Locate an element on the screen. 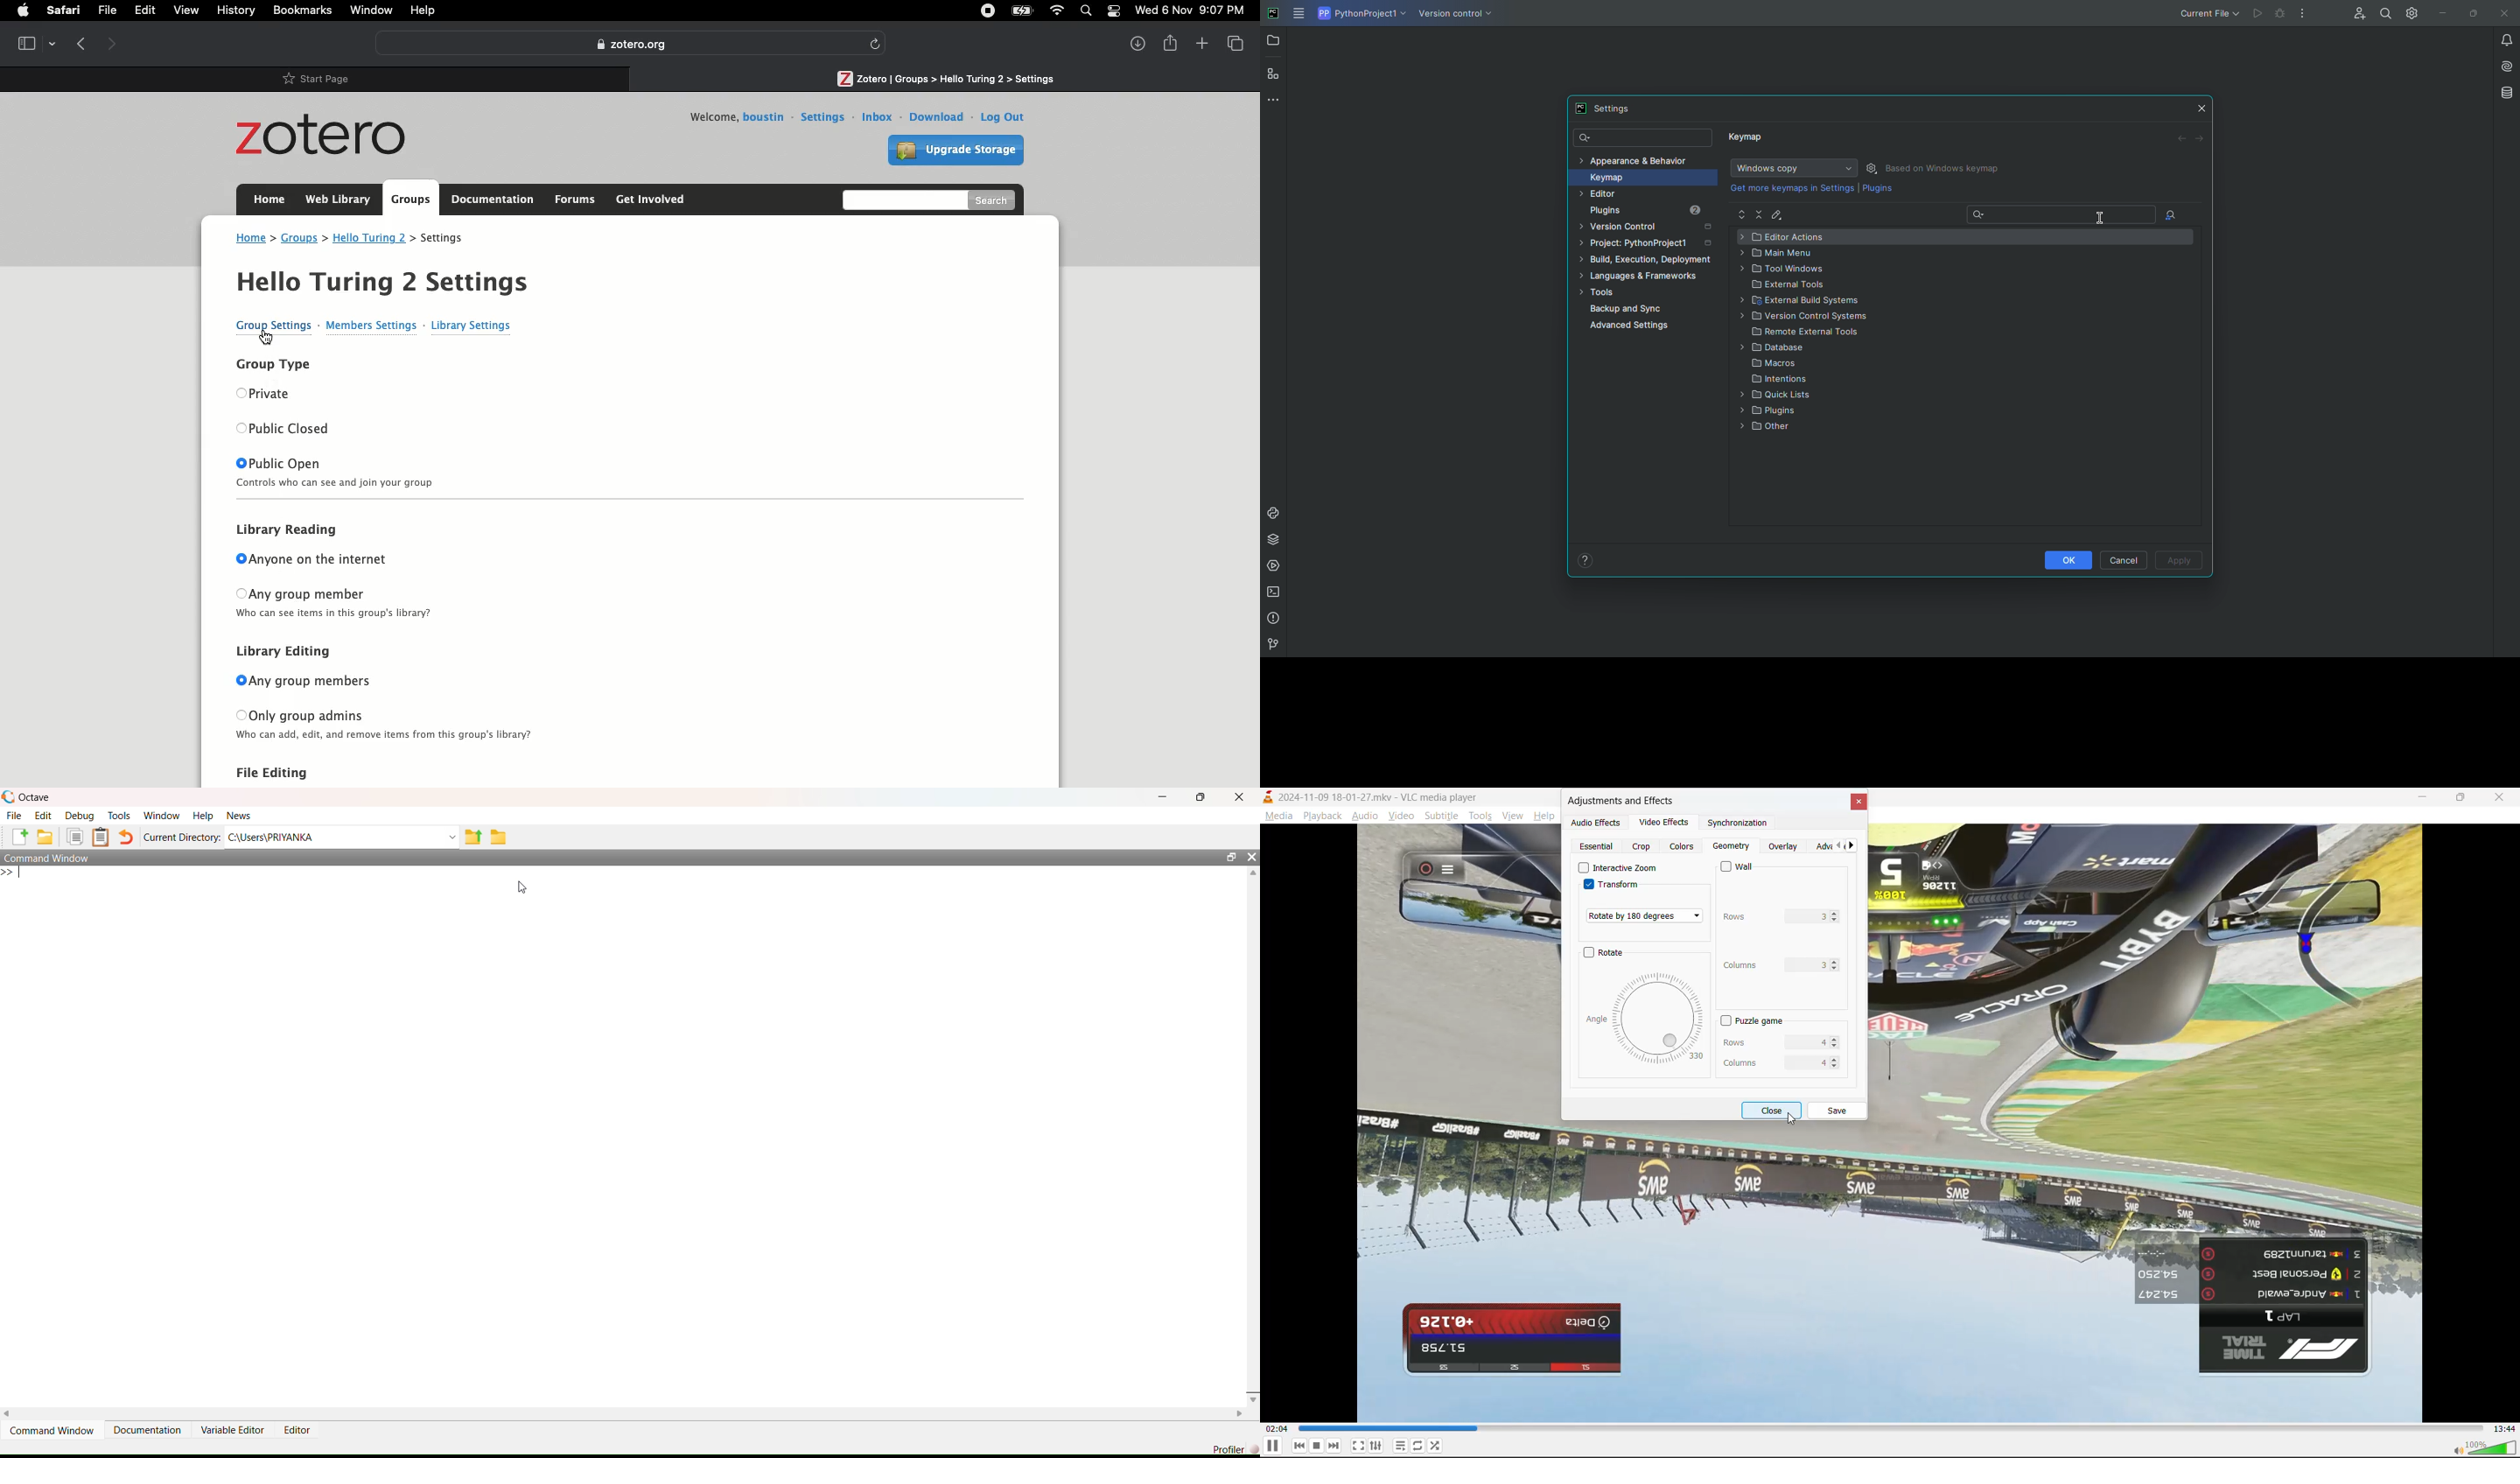 The height and width of the screenshot is (1484, 2520). playlist is located at coordinates (1400, 1446).